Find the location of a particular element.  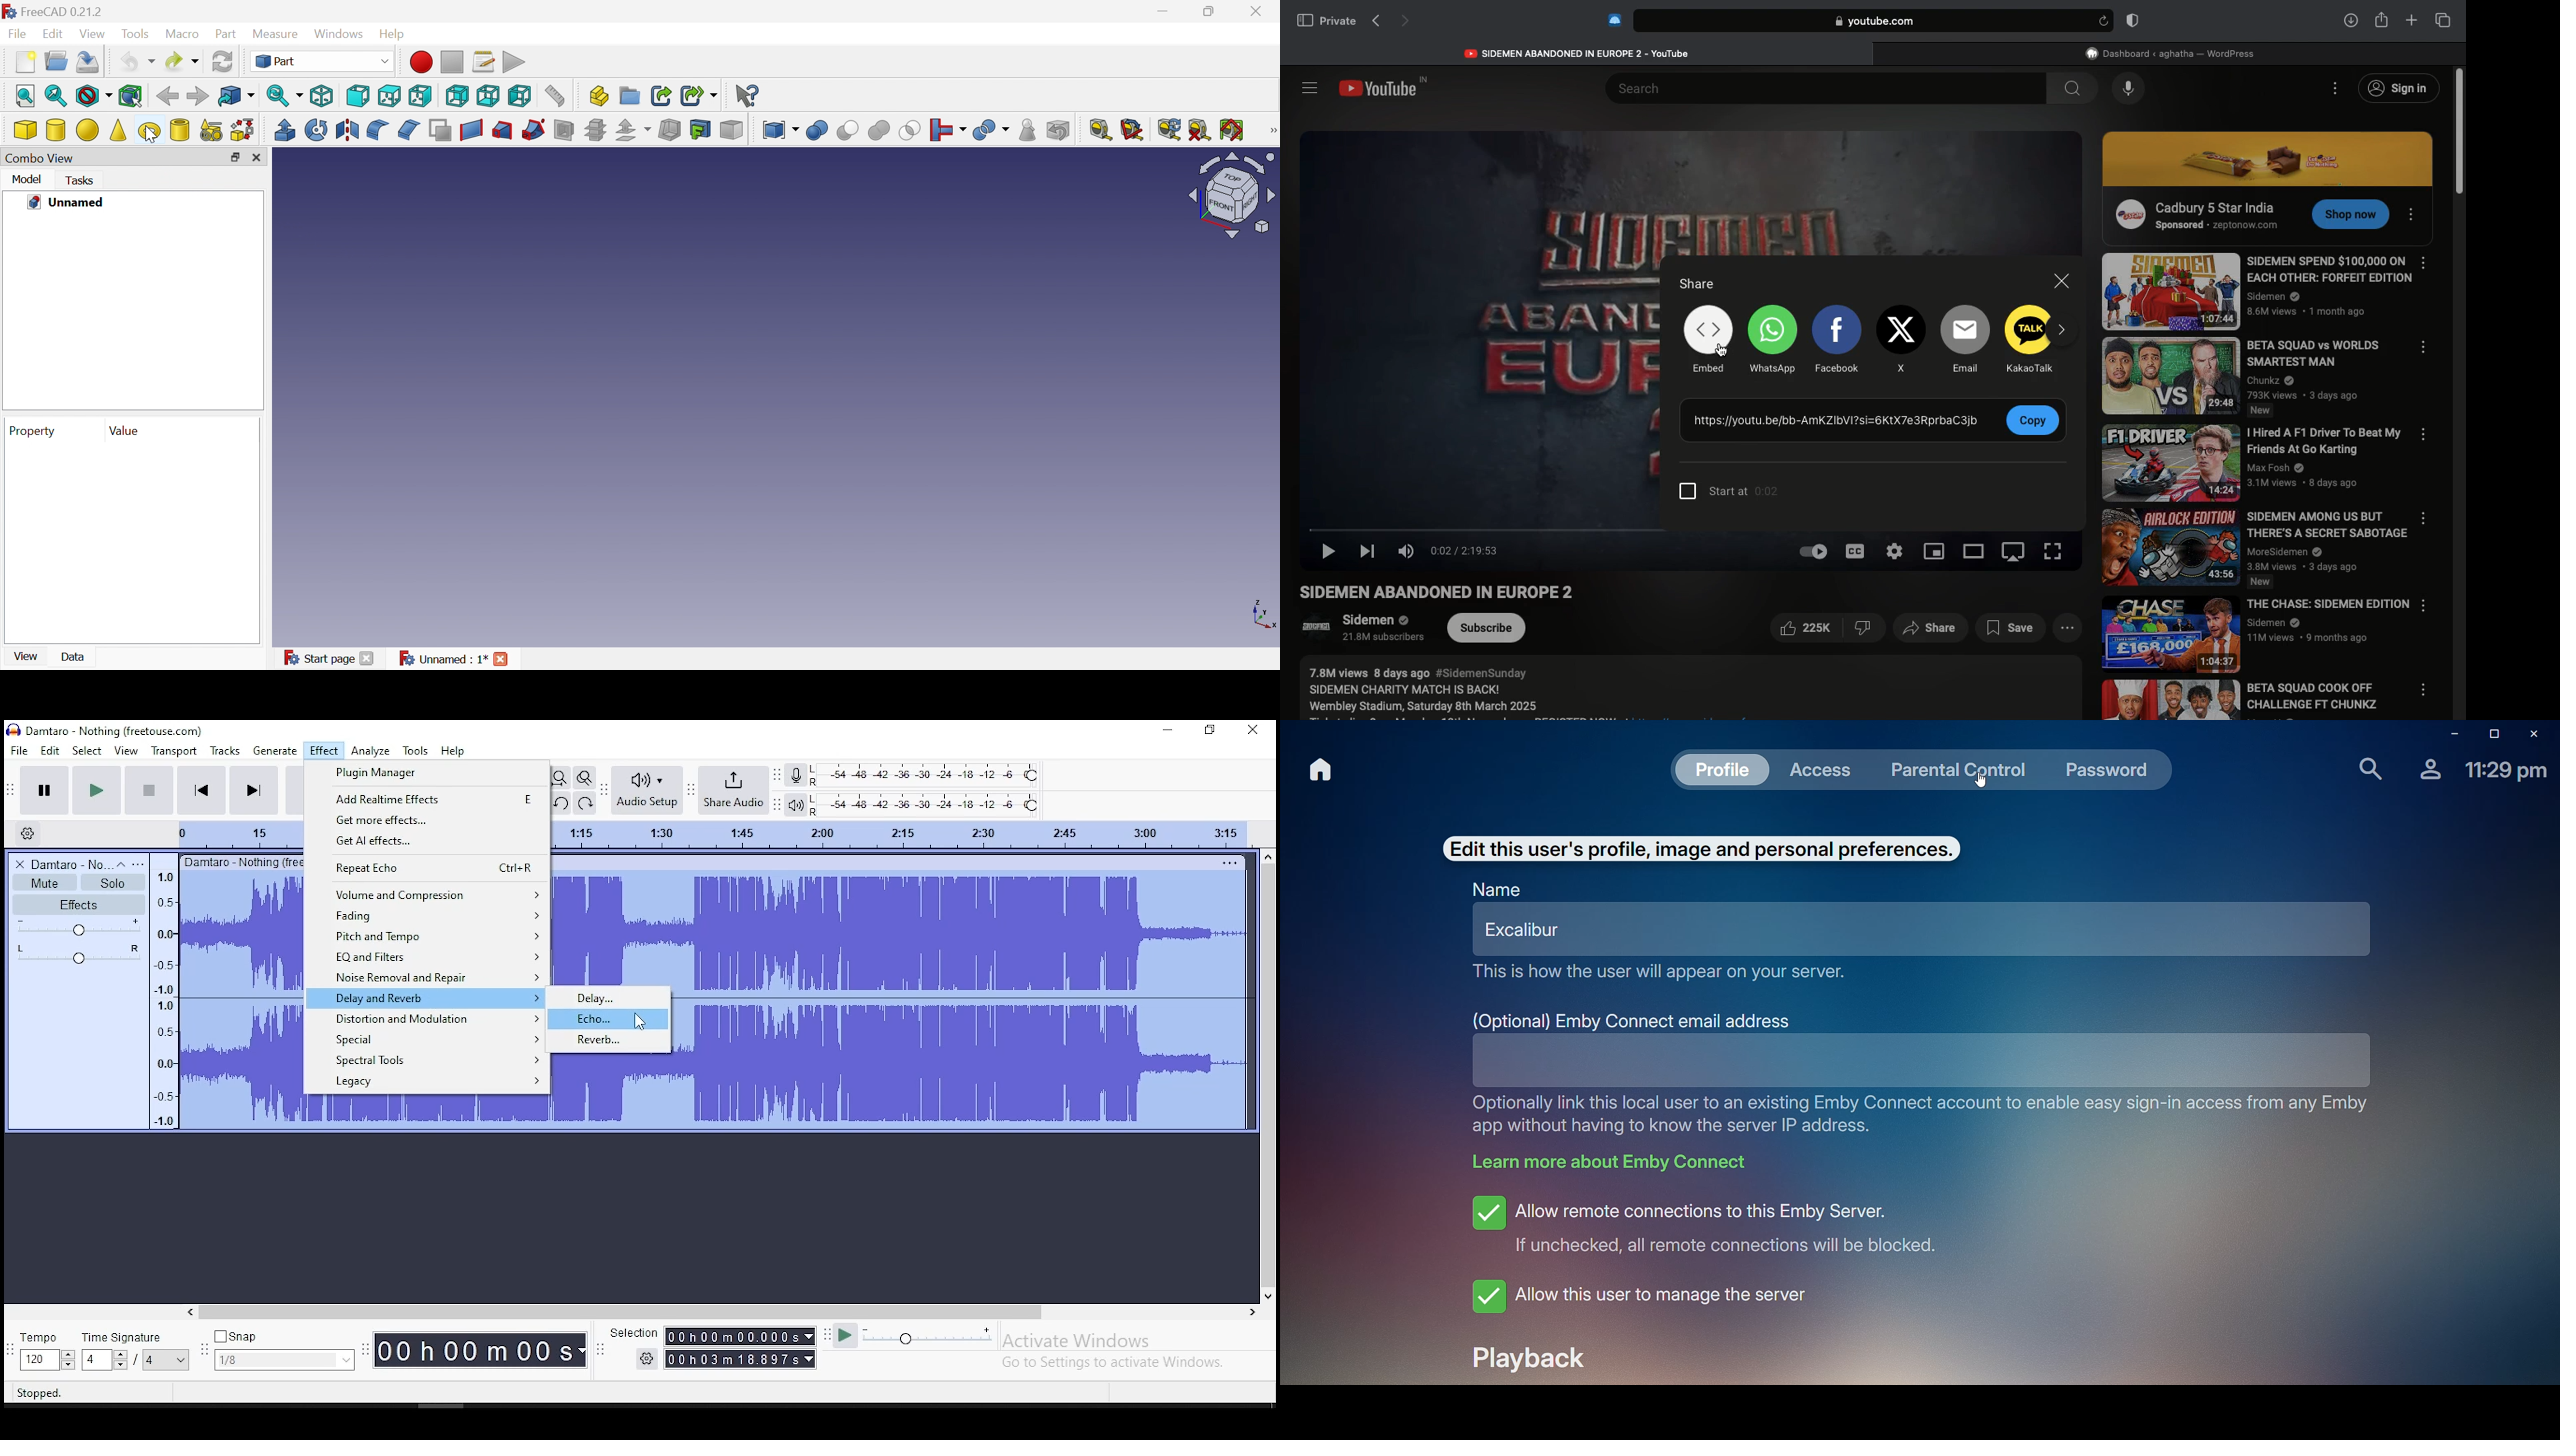

right is located at coordinates (1252, 1311).